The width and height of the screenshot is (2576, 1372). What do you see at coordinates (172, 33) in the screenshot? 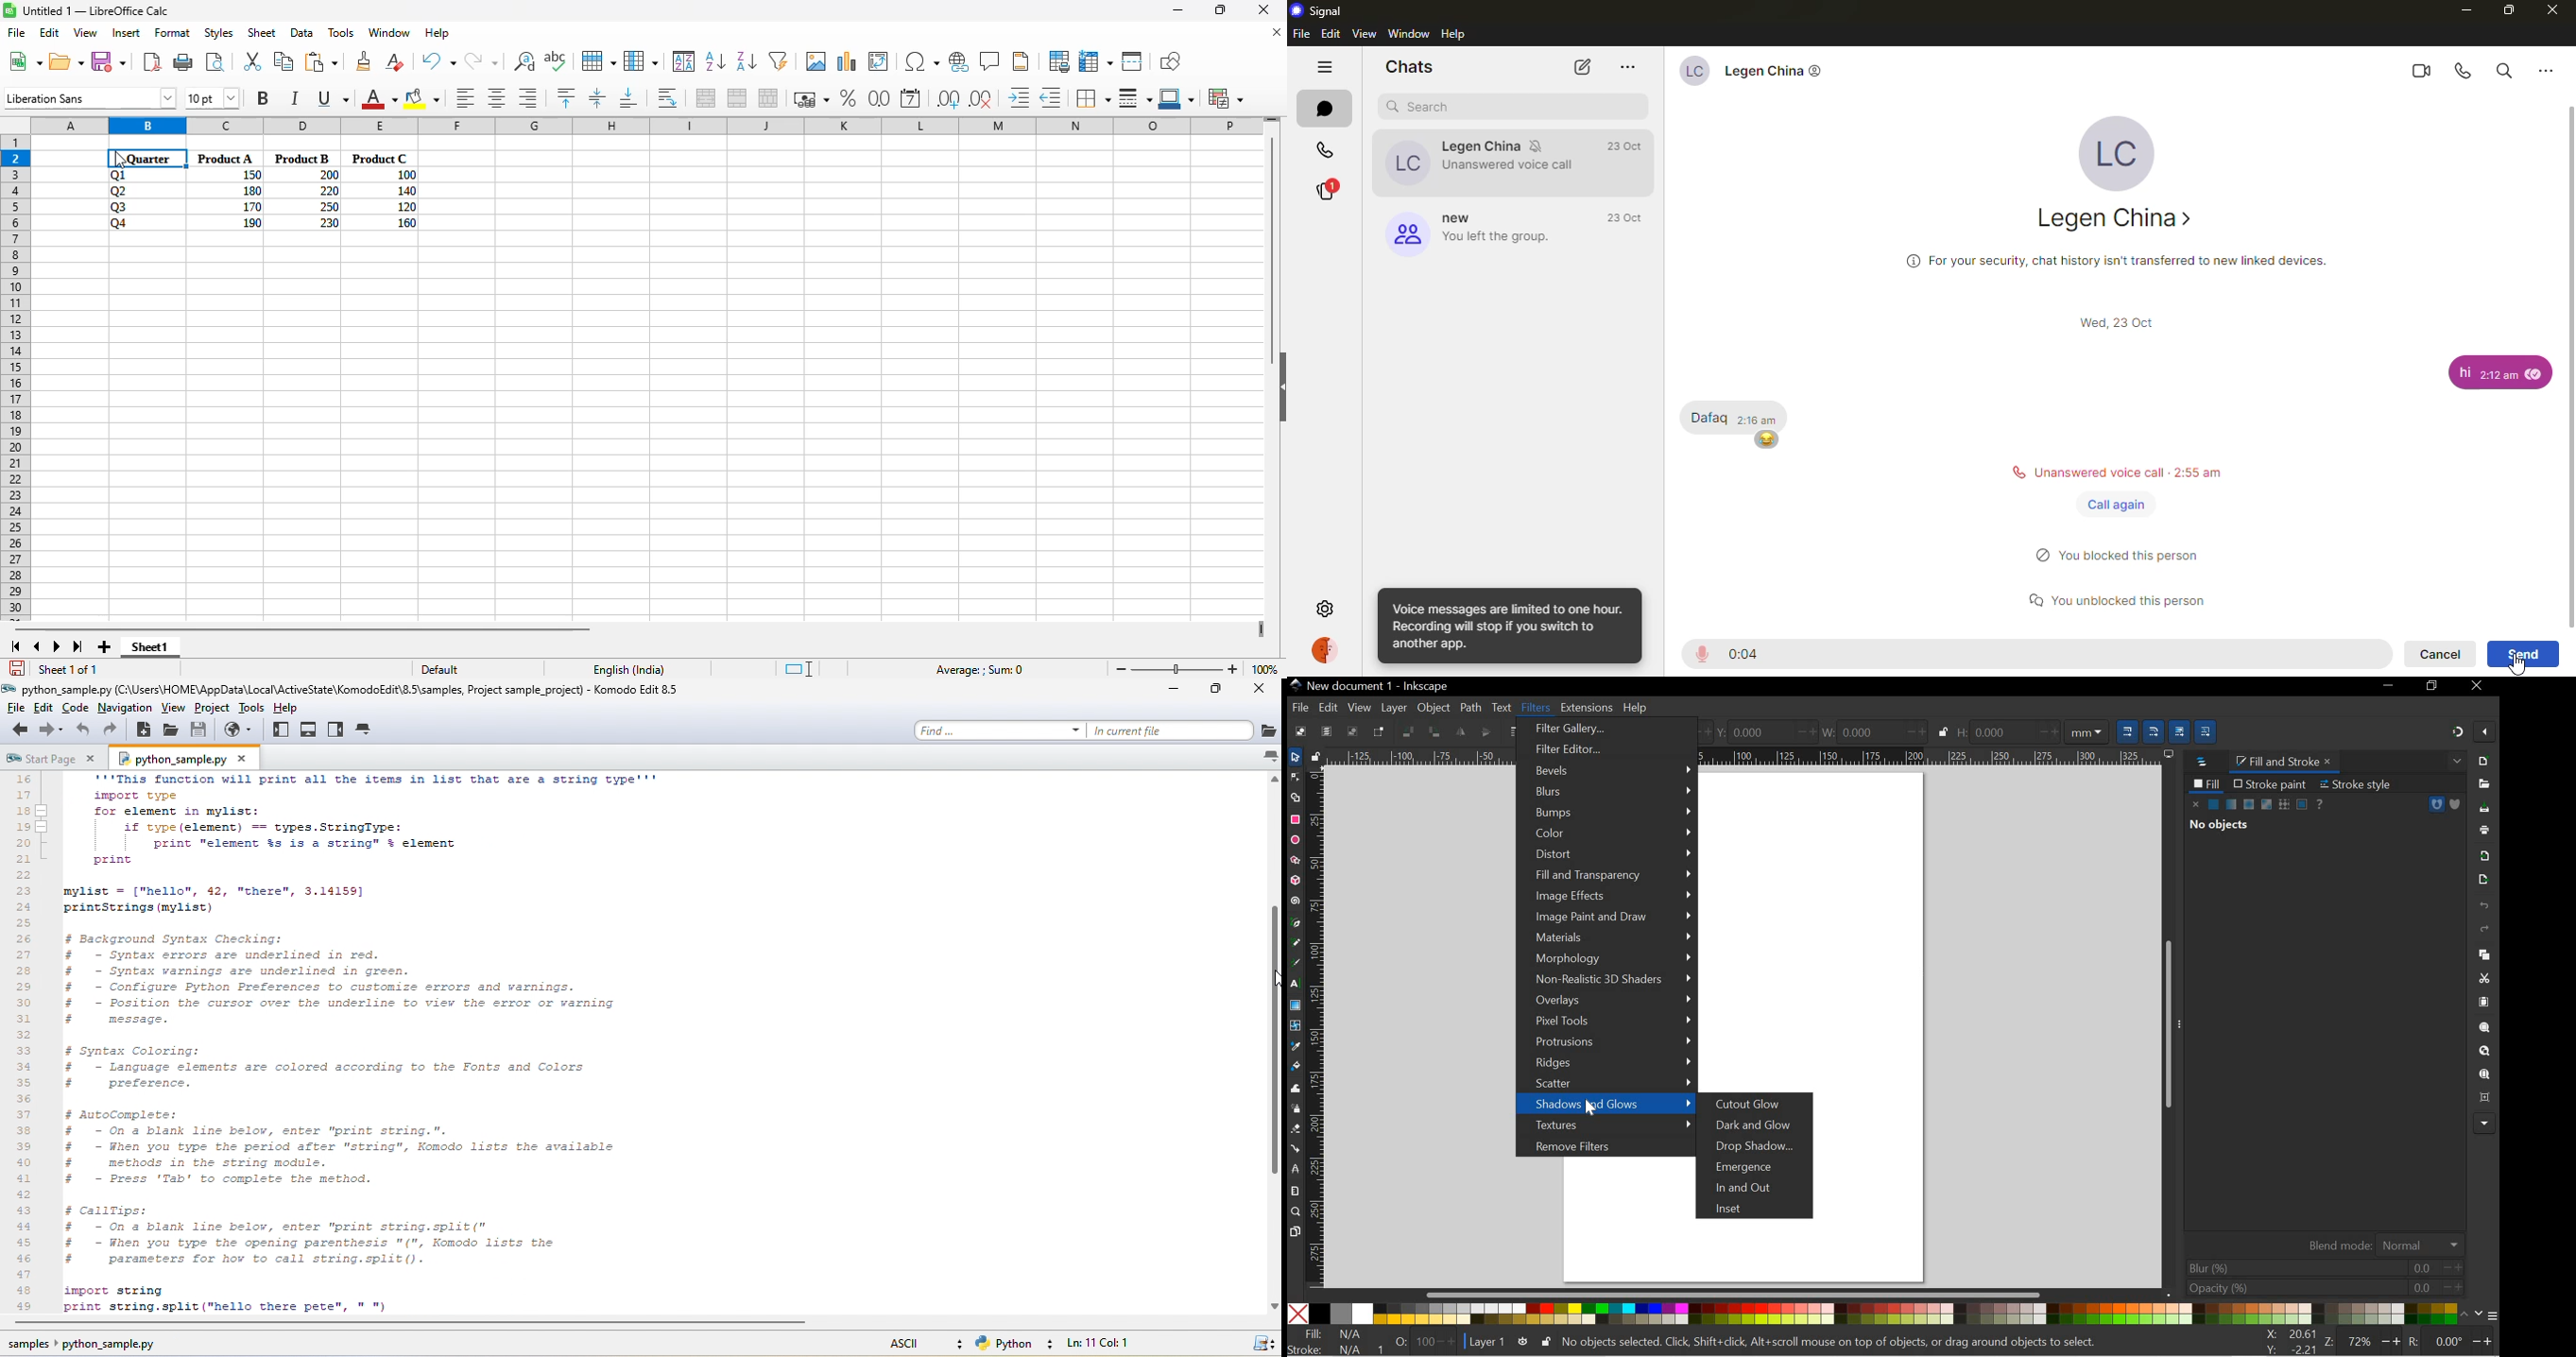
I see `format` at bounding box center [172, 33].